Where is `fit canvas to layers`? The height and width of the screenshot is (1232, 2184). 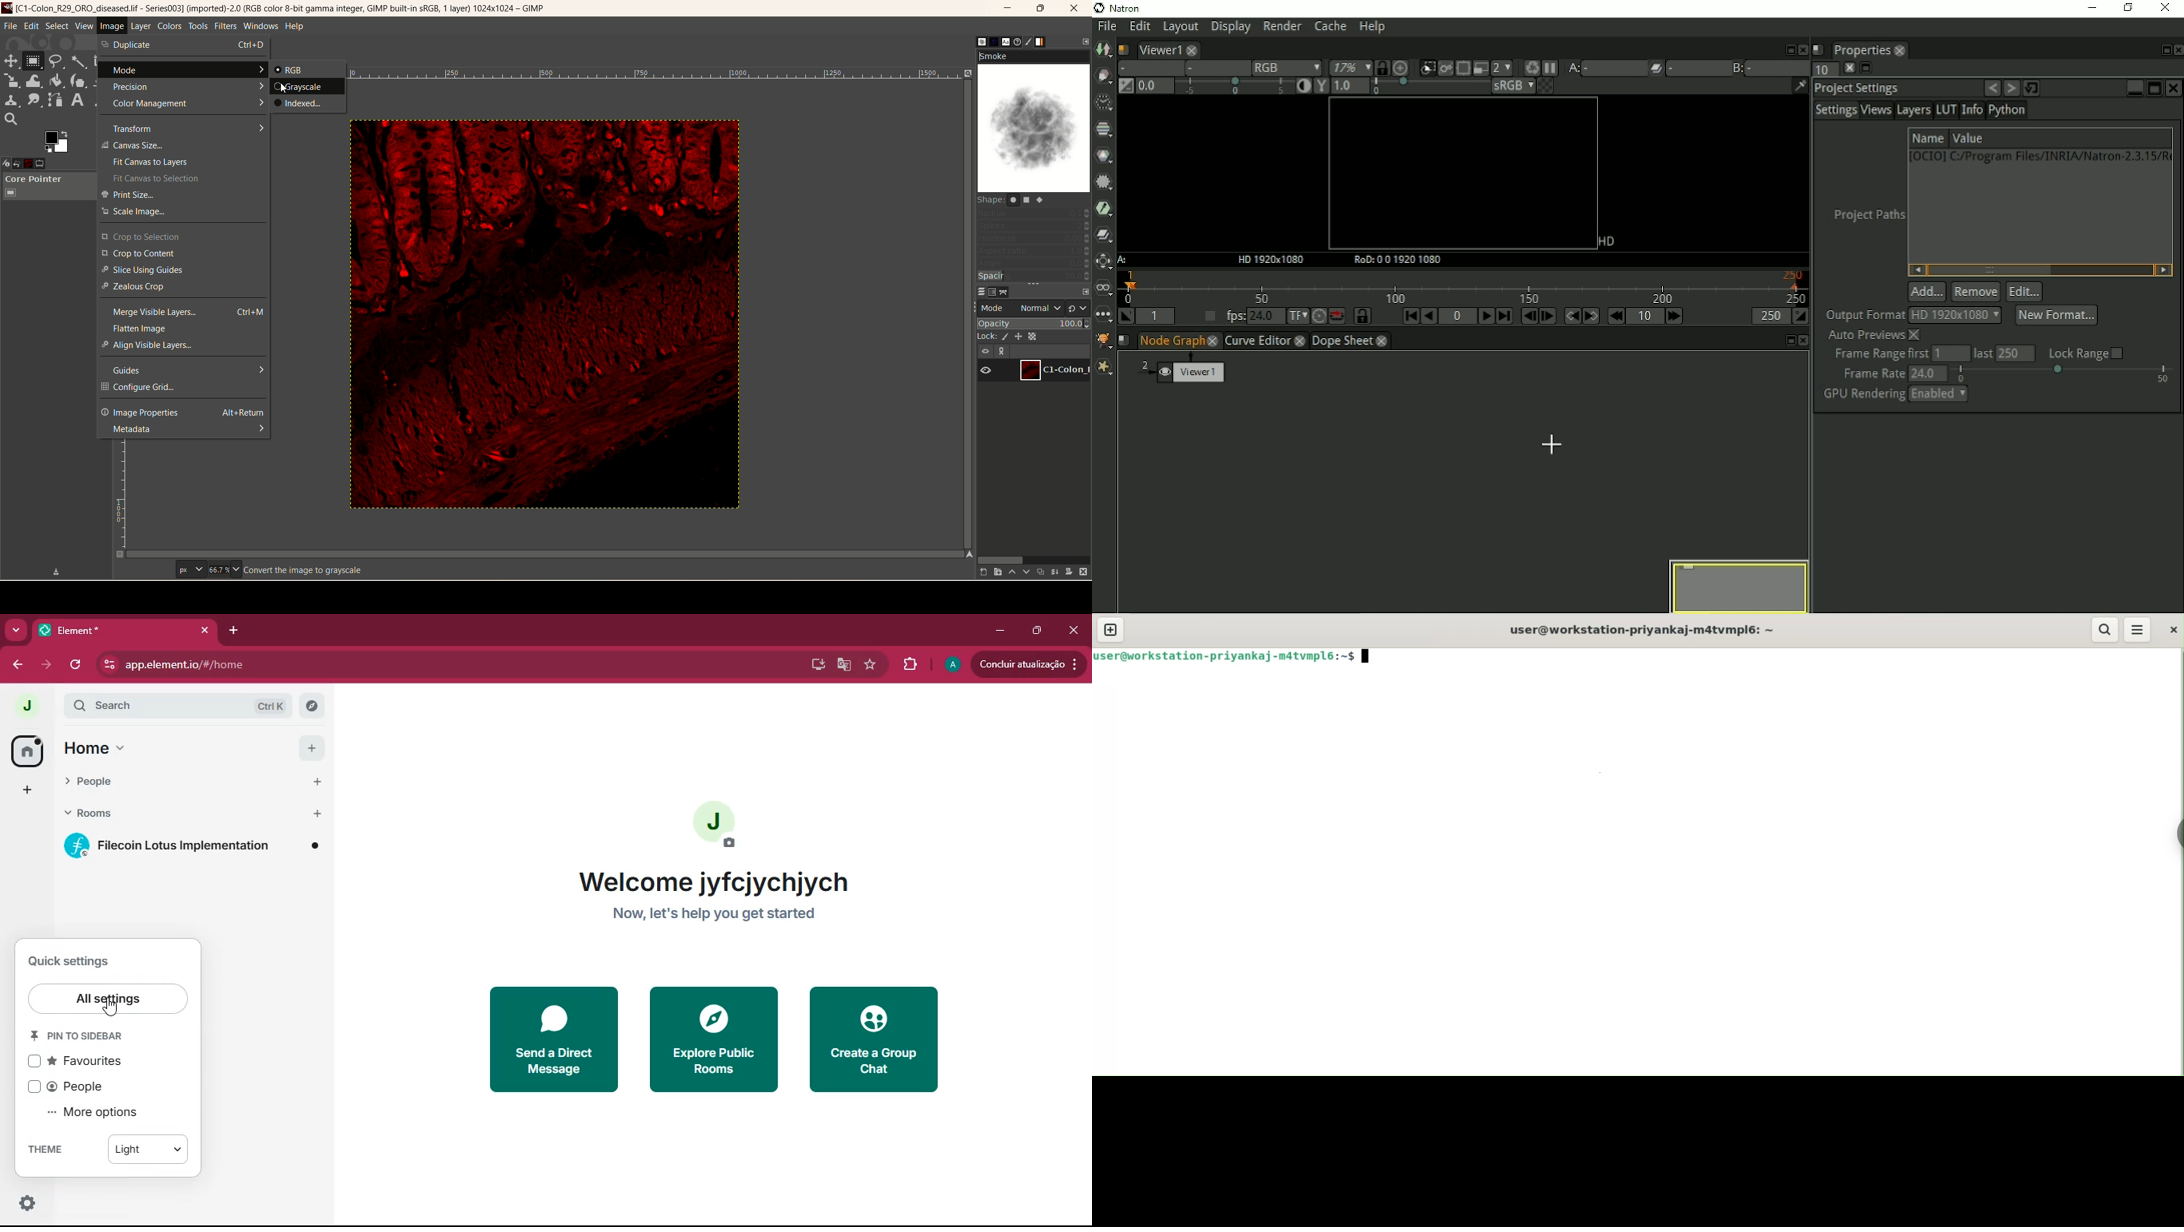 fit canvas to layers is located at coordinates (185, 163).